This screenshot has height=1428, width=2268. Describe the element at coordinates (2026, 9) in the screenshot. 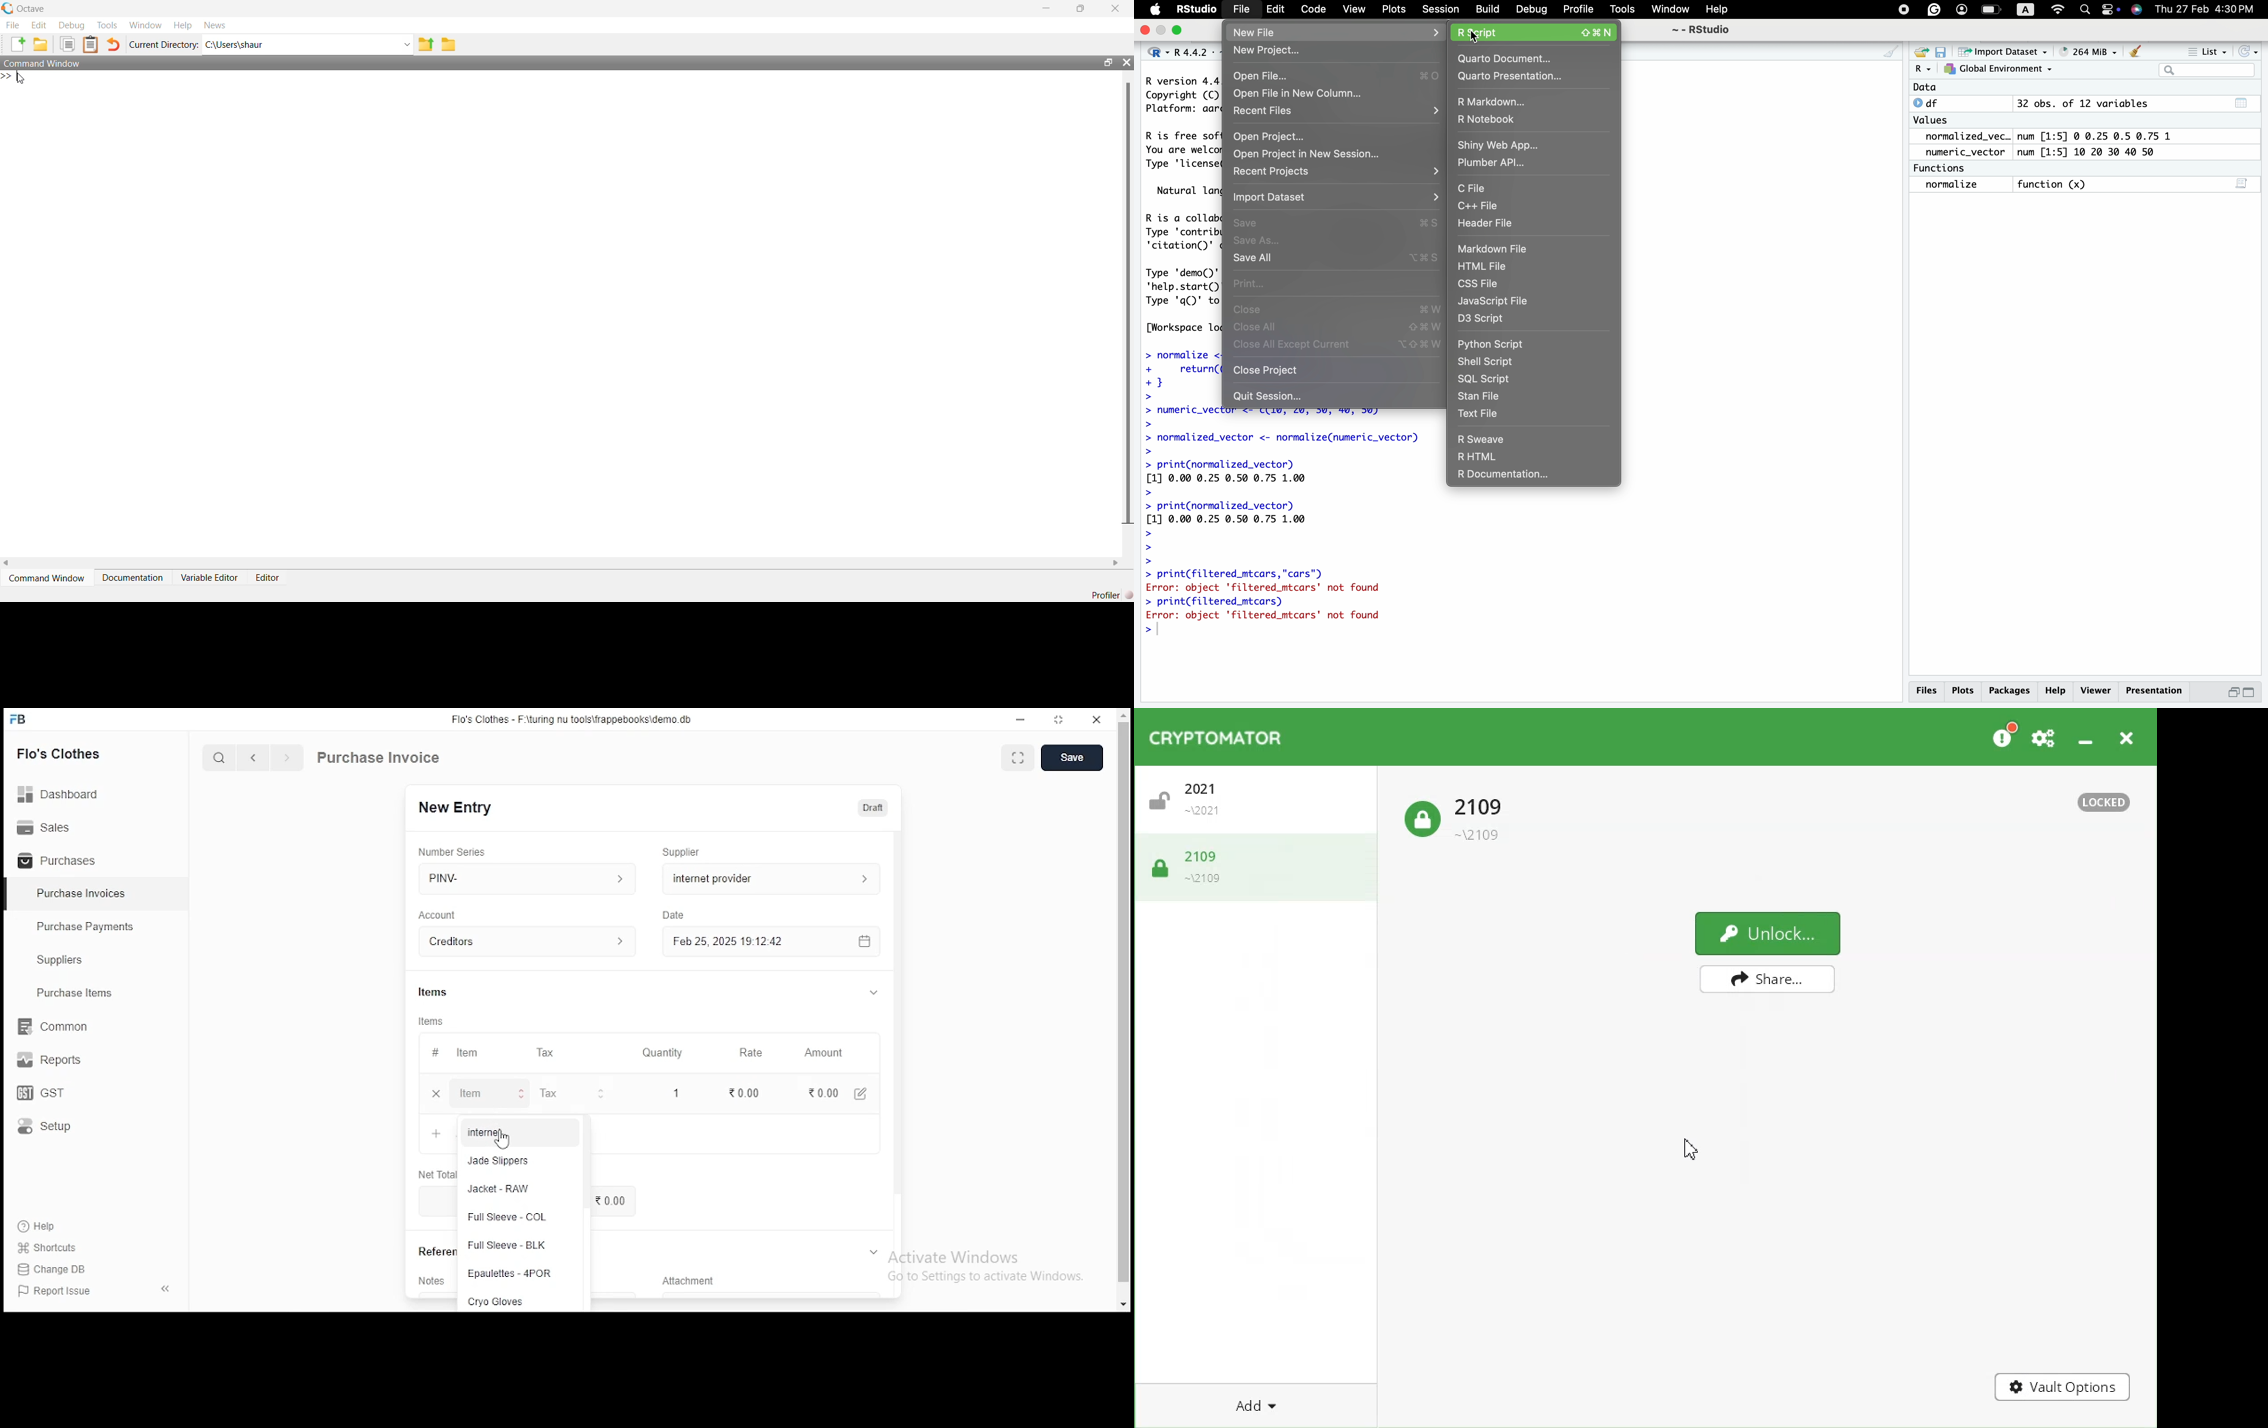

I see `A` at that location.